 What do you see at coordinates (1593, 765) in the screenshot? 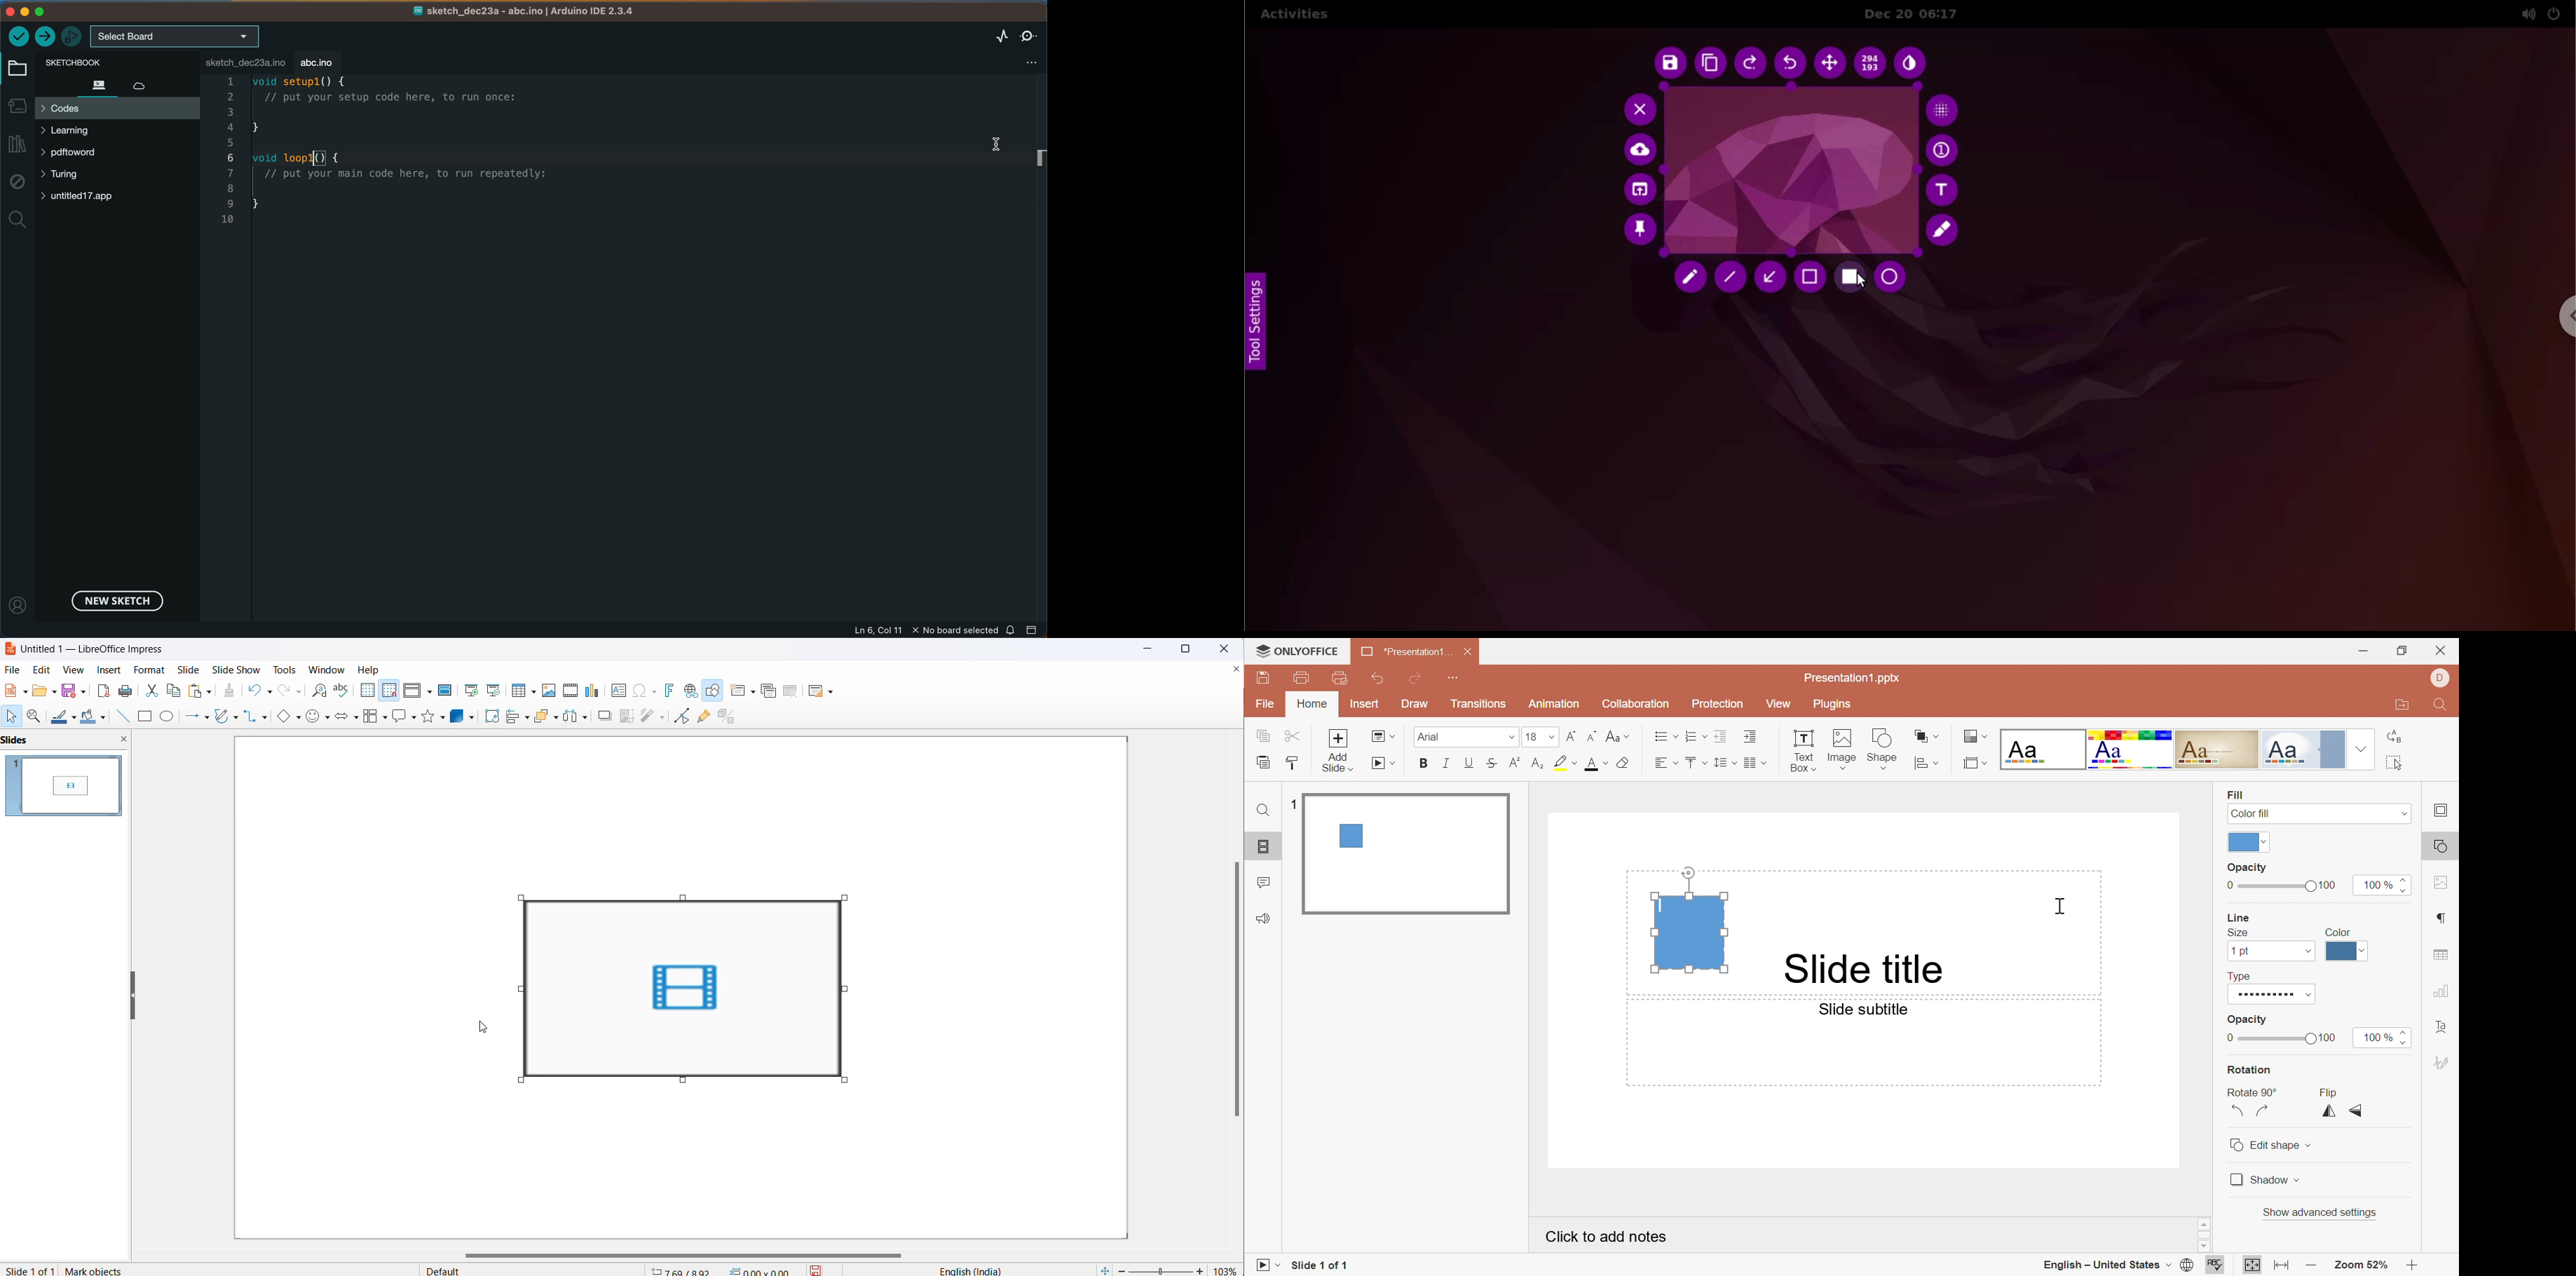
I see `Font color` at bounding box center [1593, 765].